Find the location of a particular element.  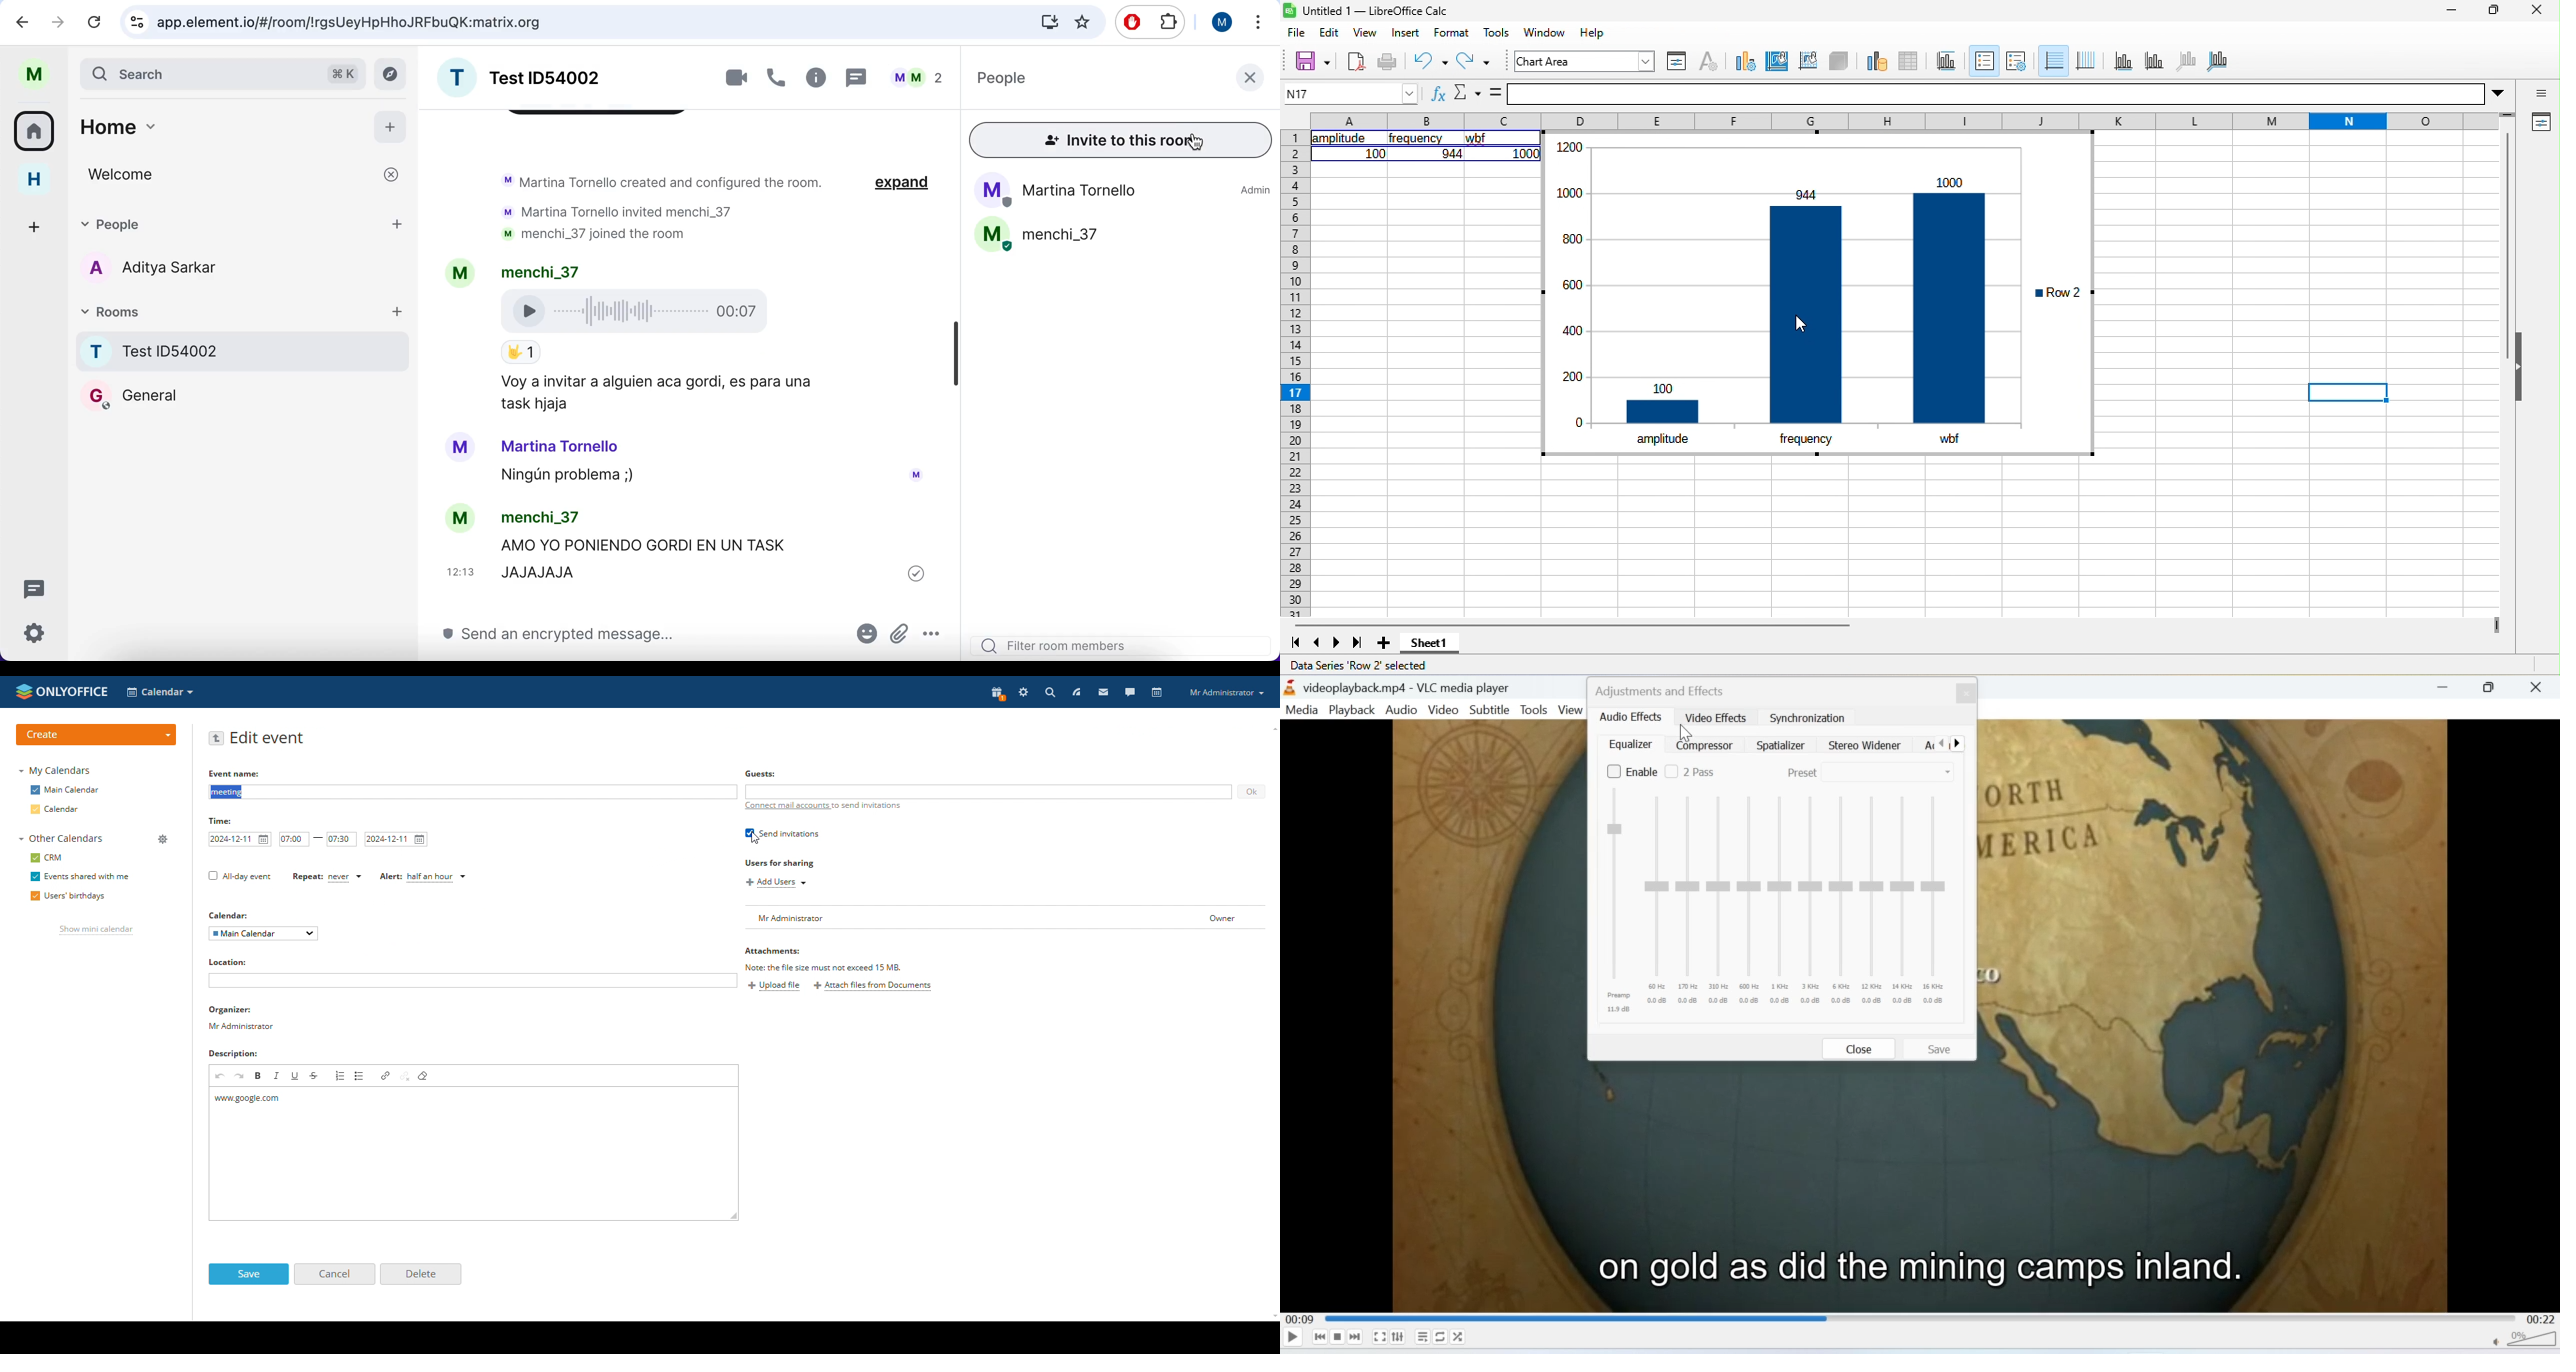

room members is located at coordinates (1125, 218).